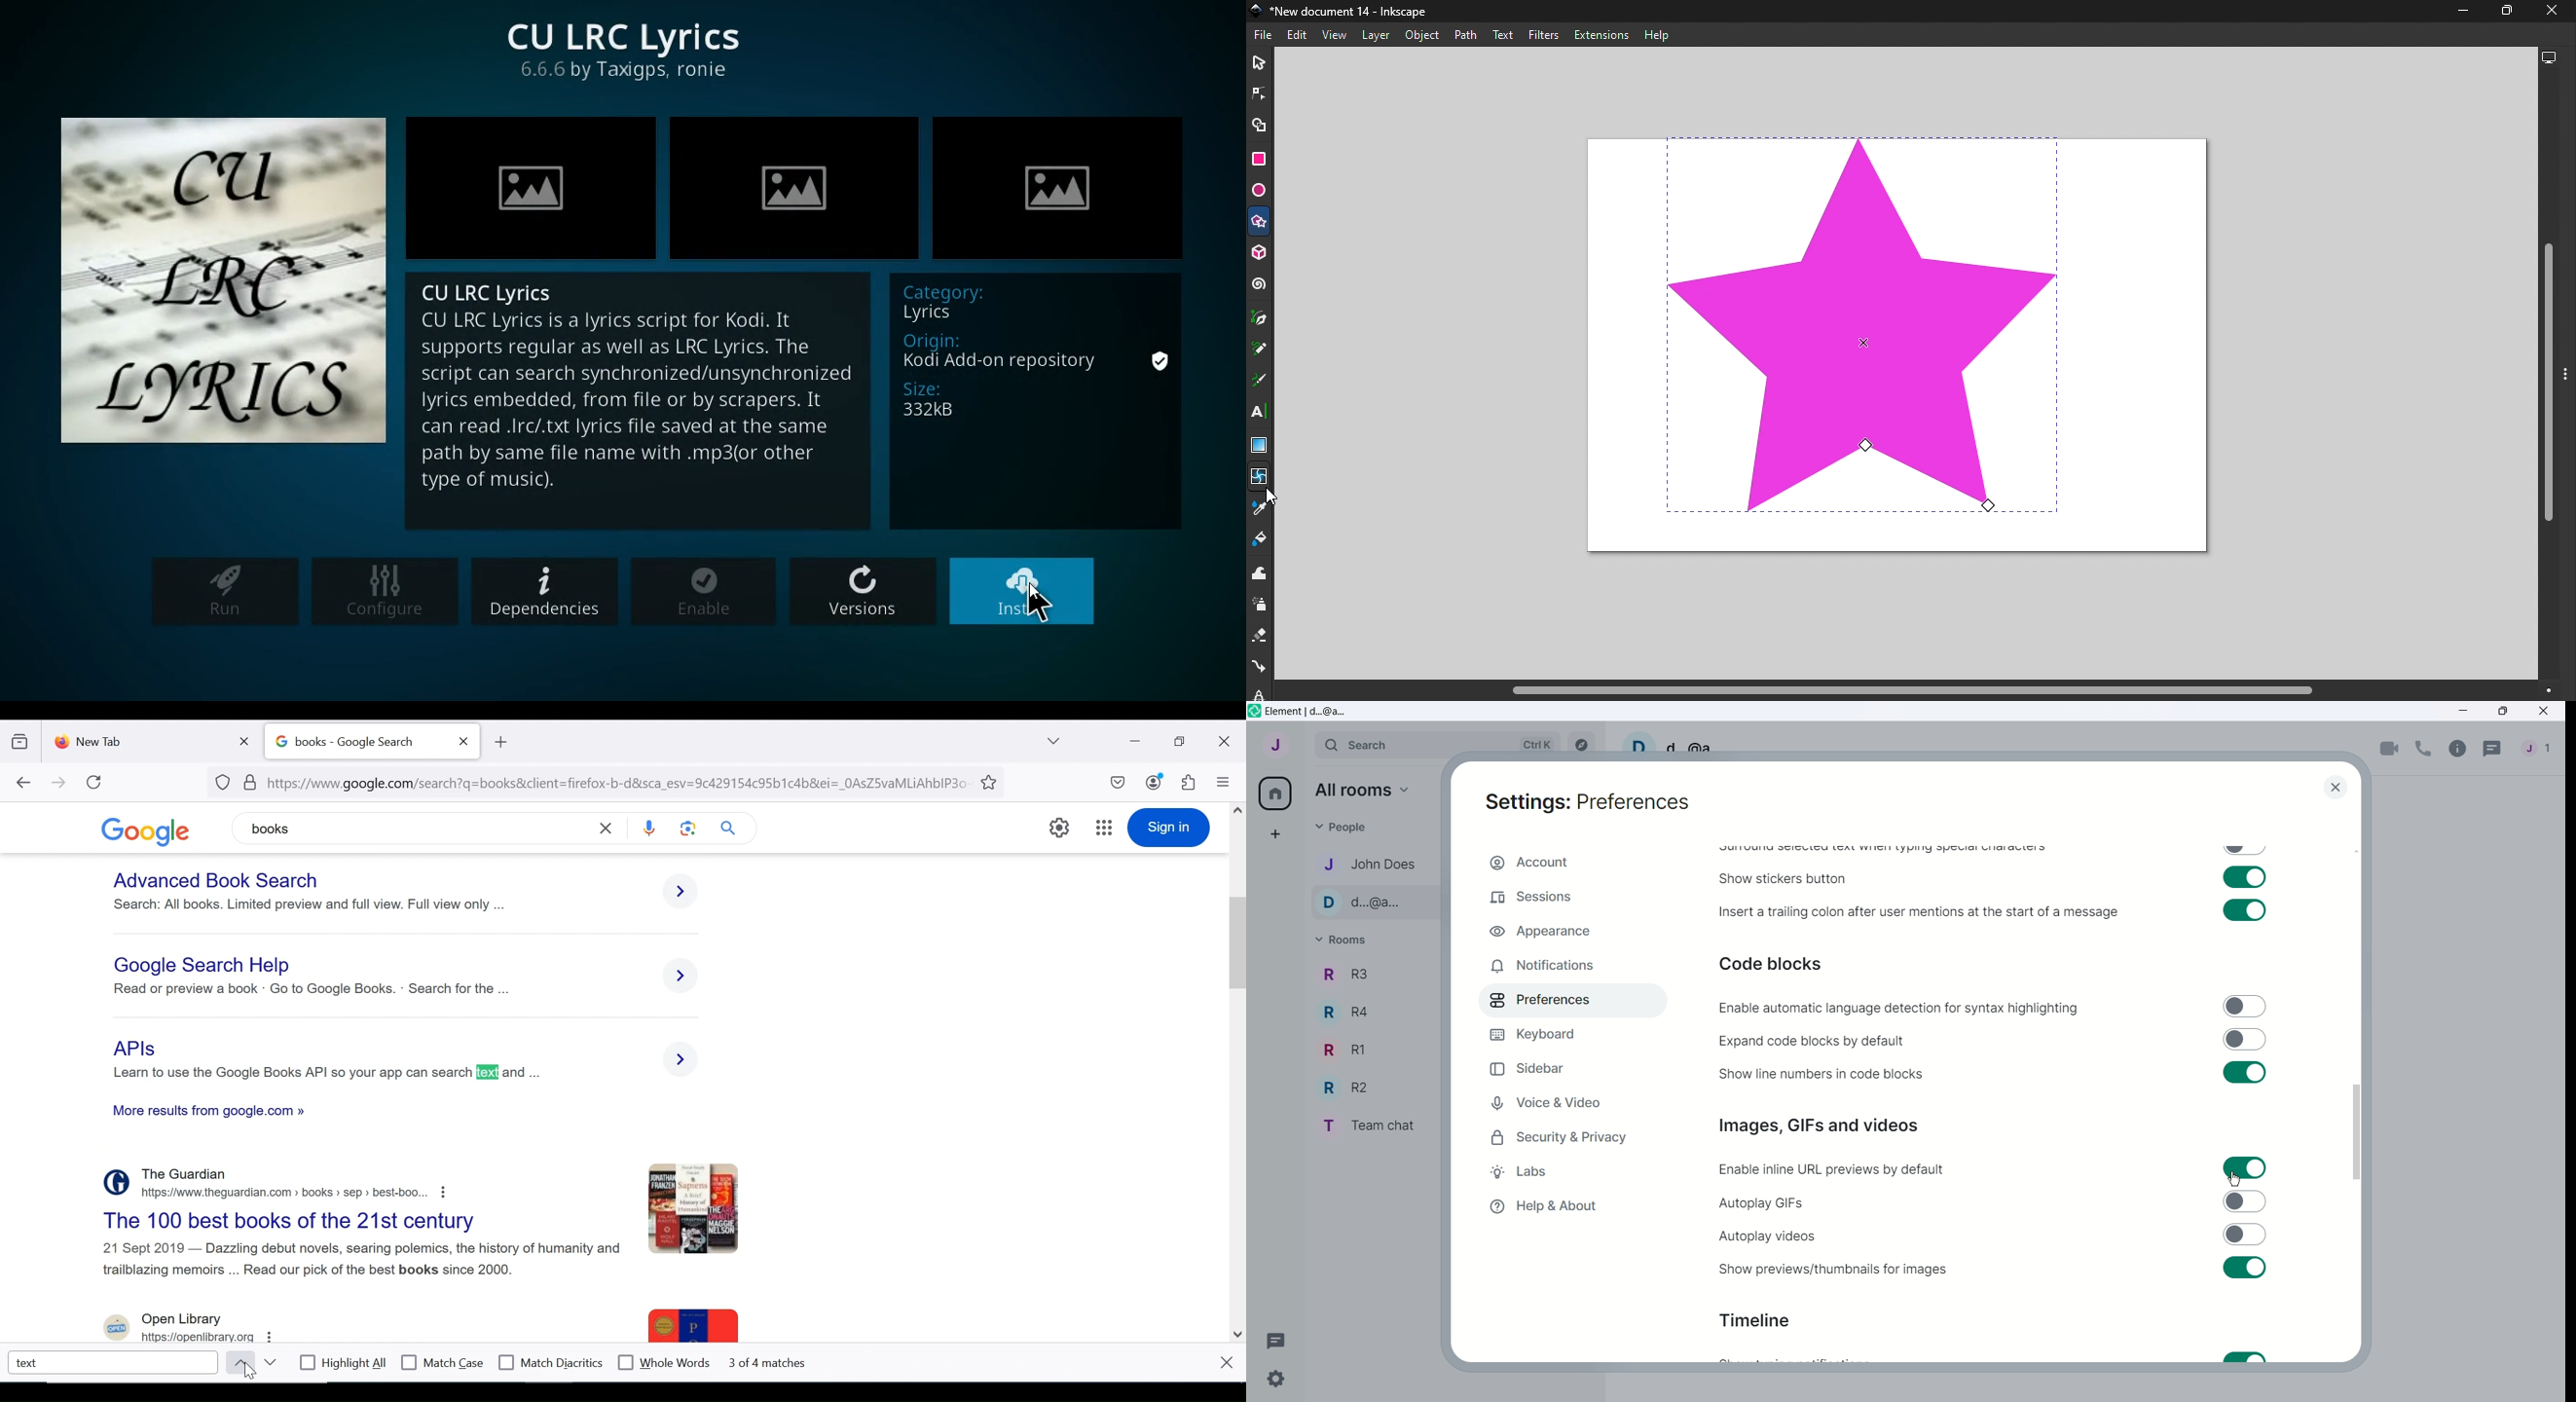  Describe the element at coordinates (1560, 1172) in the screenshot. I see `Labs` at that location.